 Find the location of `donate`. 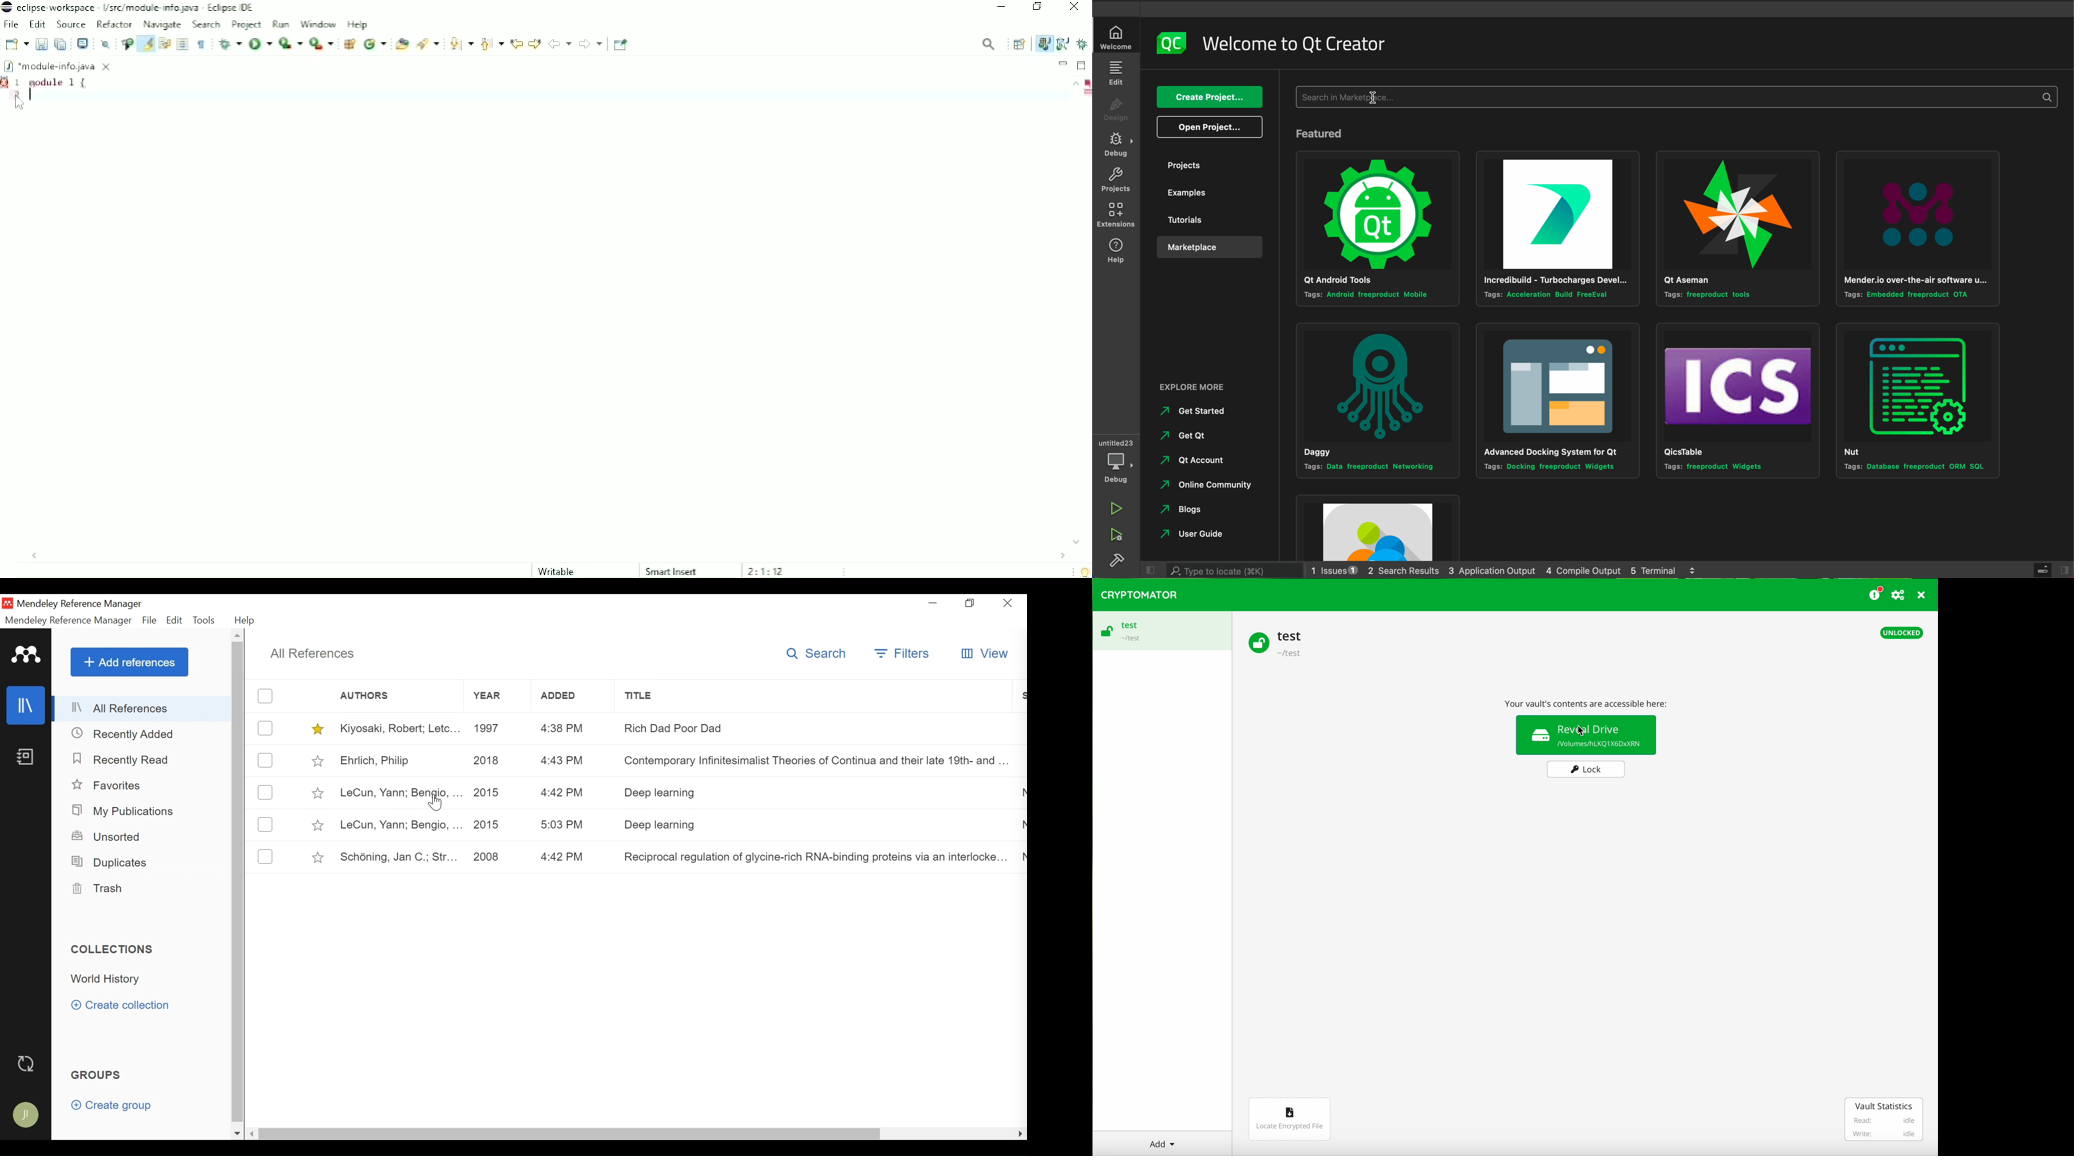

donate is located at coordinates (1876, 593).